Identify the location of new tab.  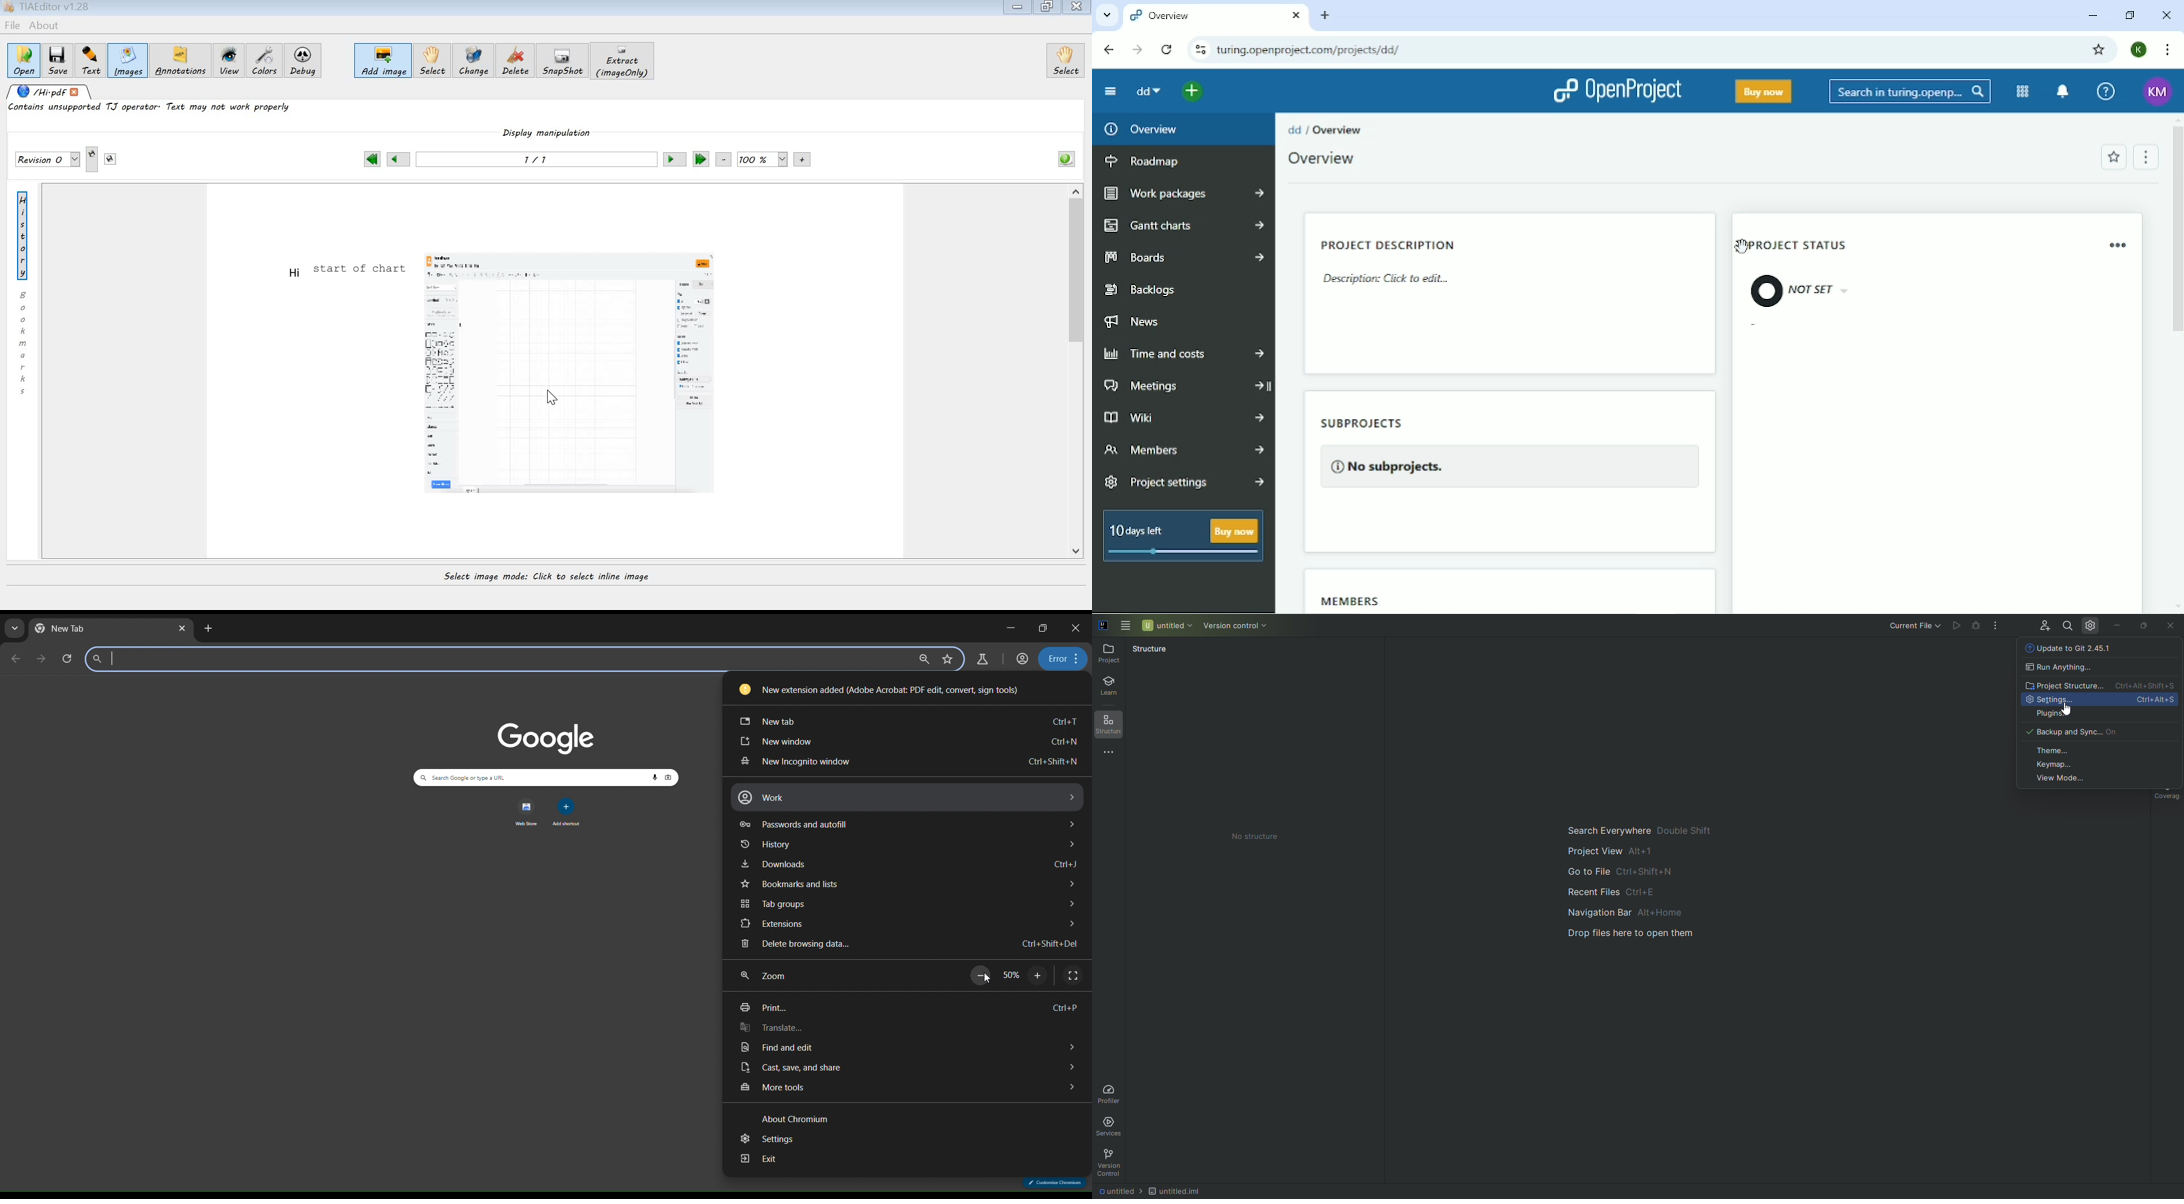
(209, 629).